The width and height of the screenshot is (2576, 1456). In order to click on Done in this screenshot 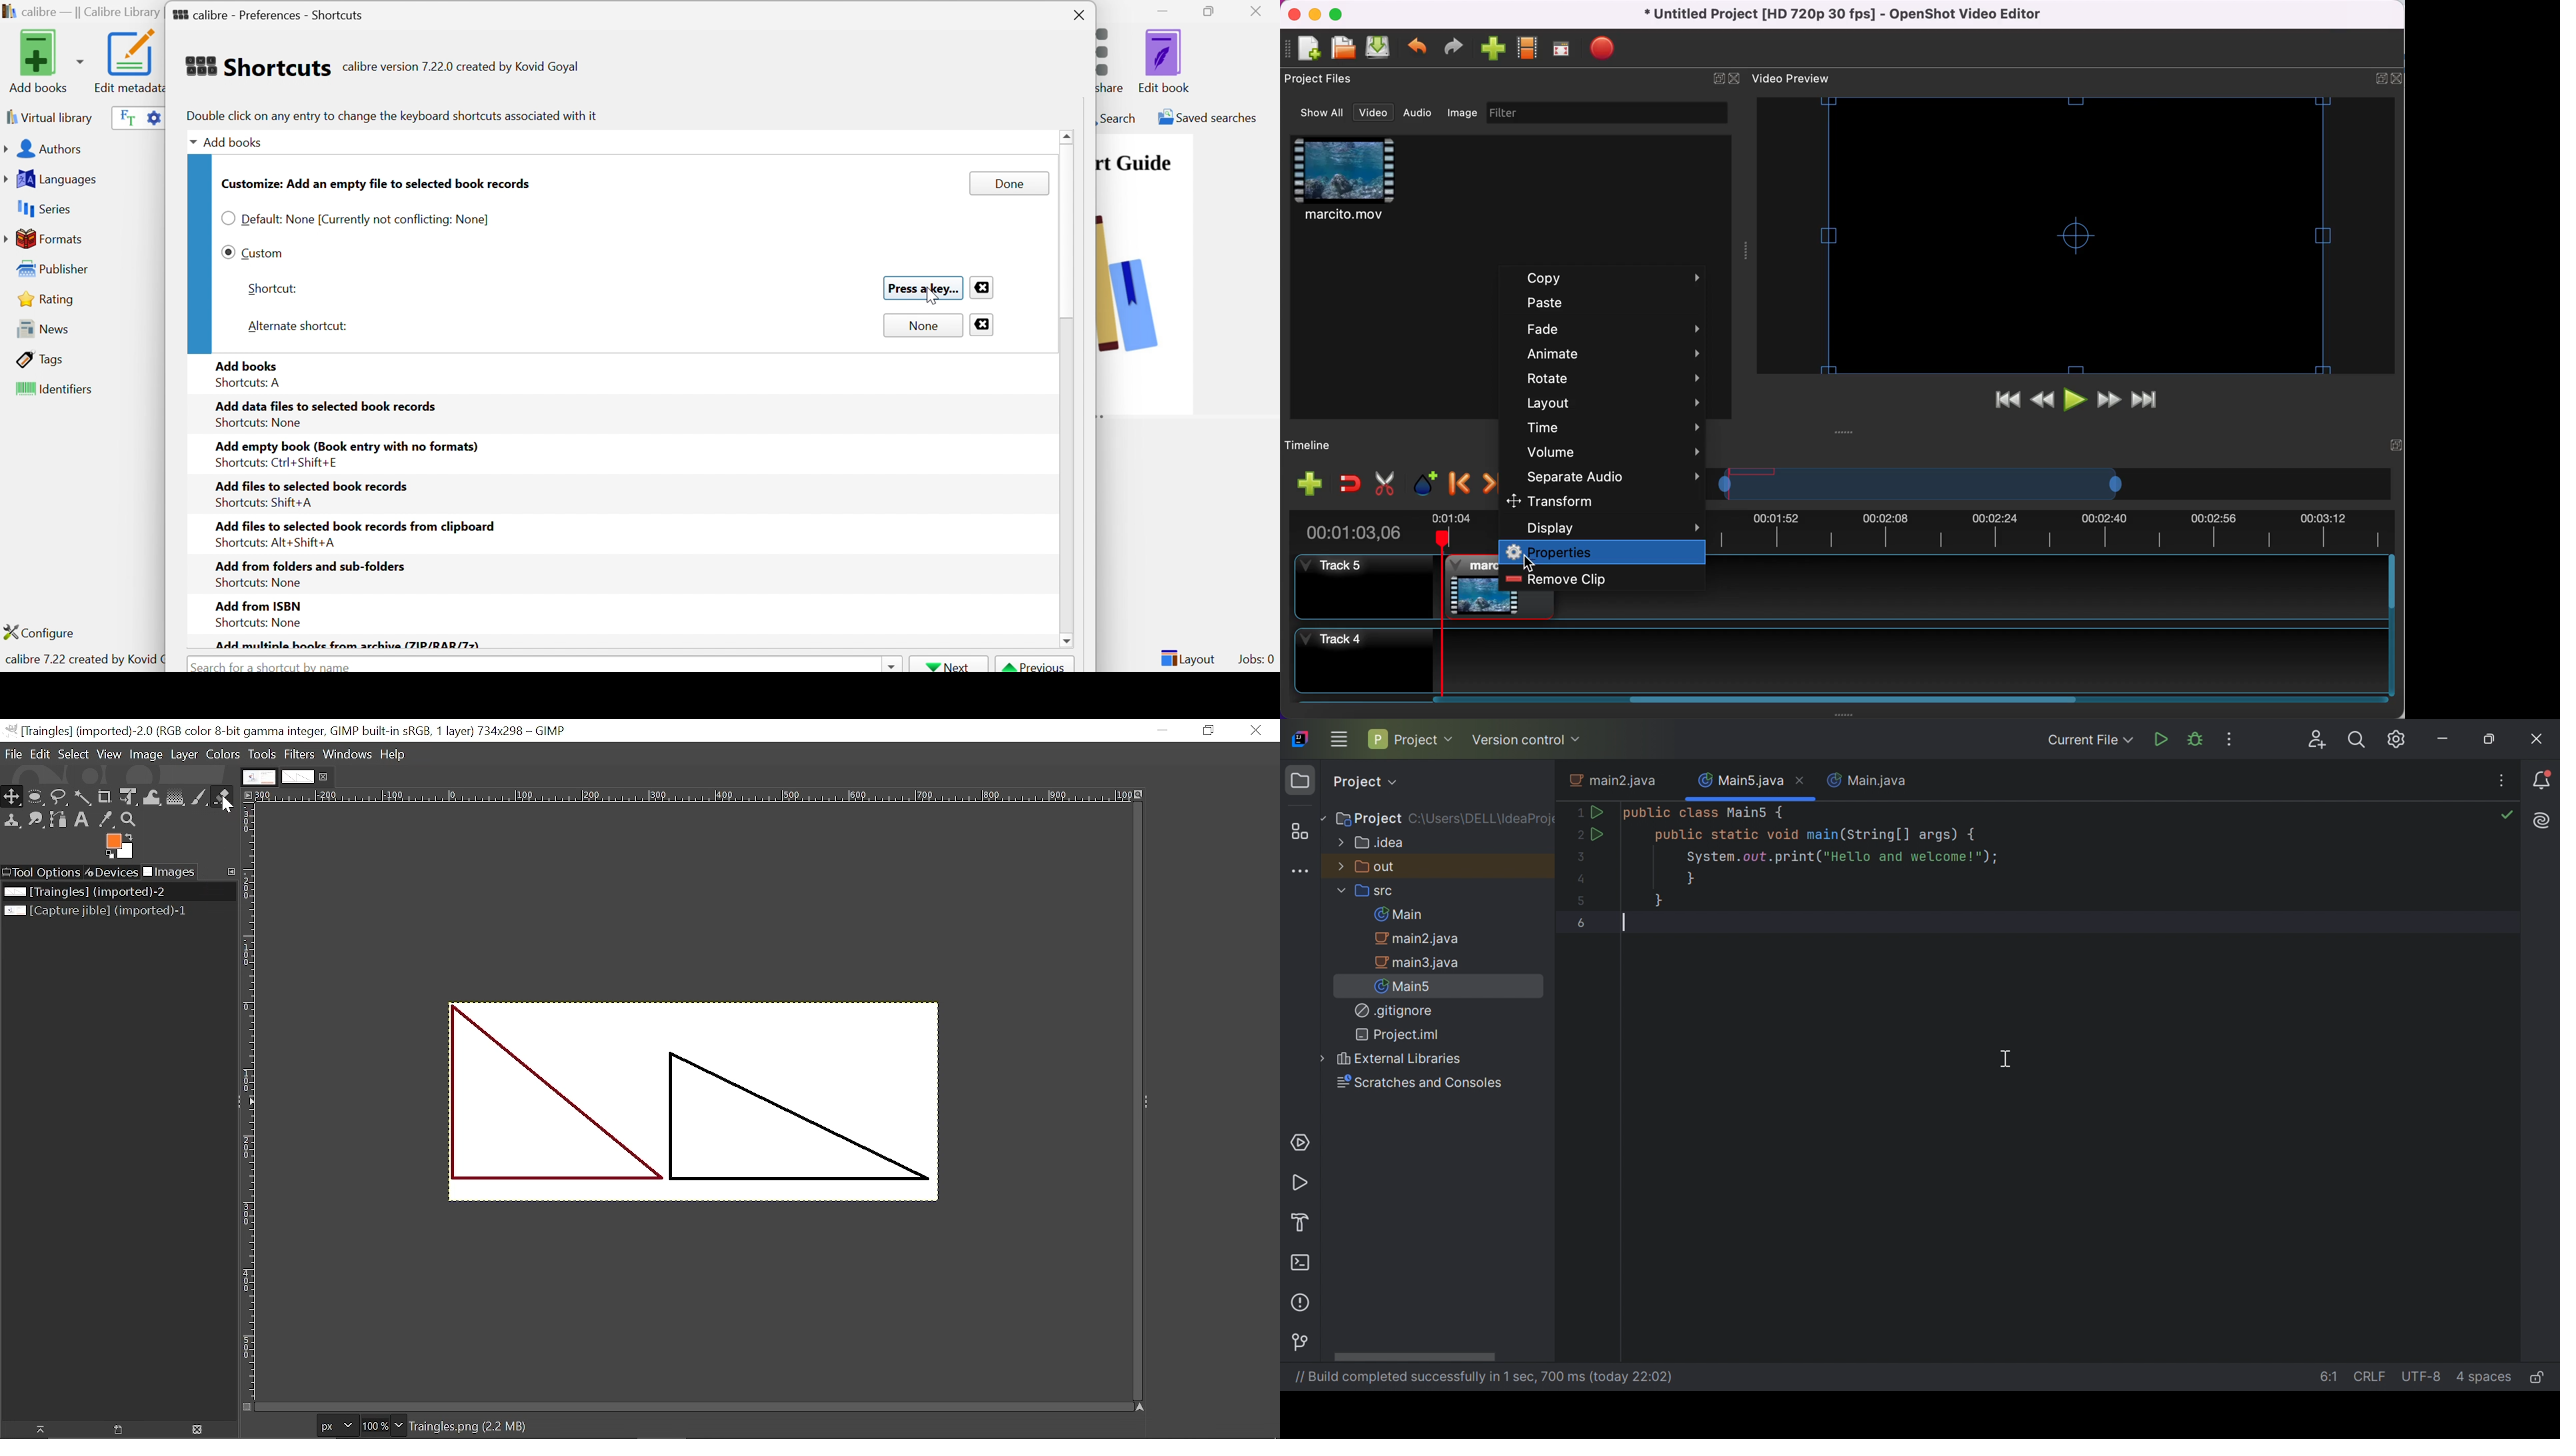, I will do `click(1009, 183)`.